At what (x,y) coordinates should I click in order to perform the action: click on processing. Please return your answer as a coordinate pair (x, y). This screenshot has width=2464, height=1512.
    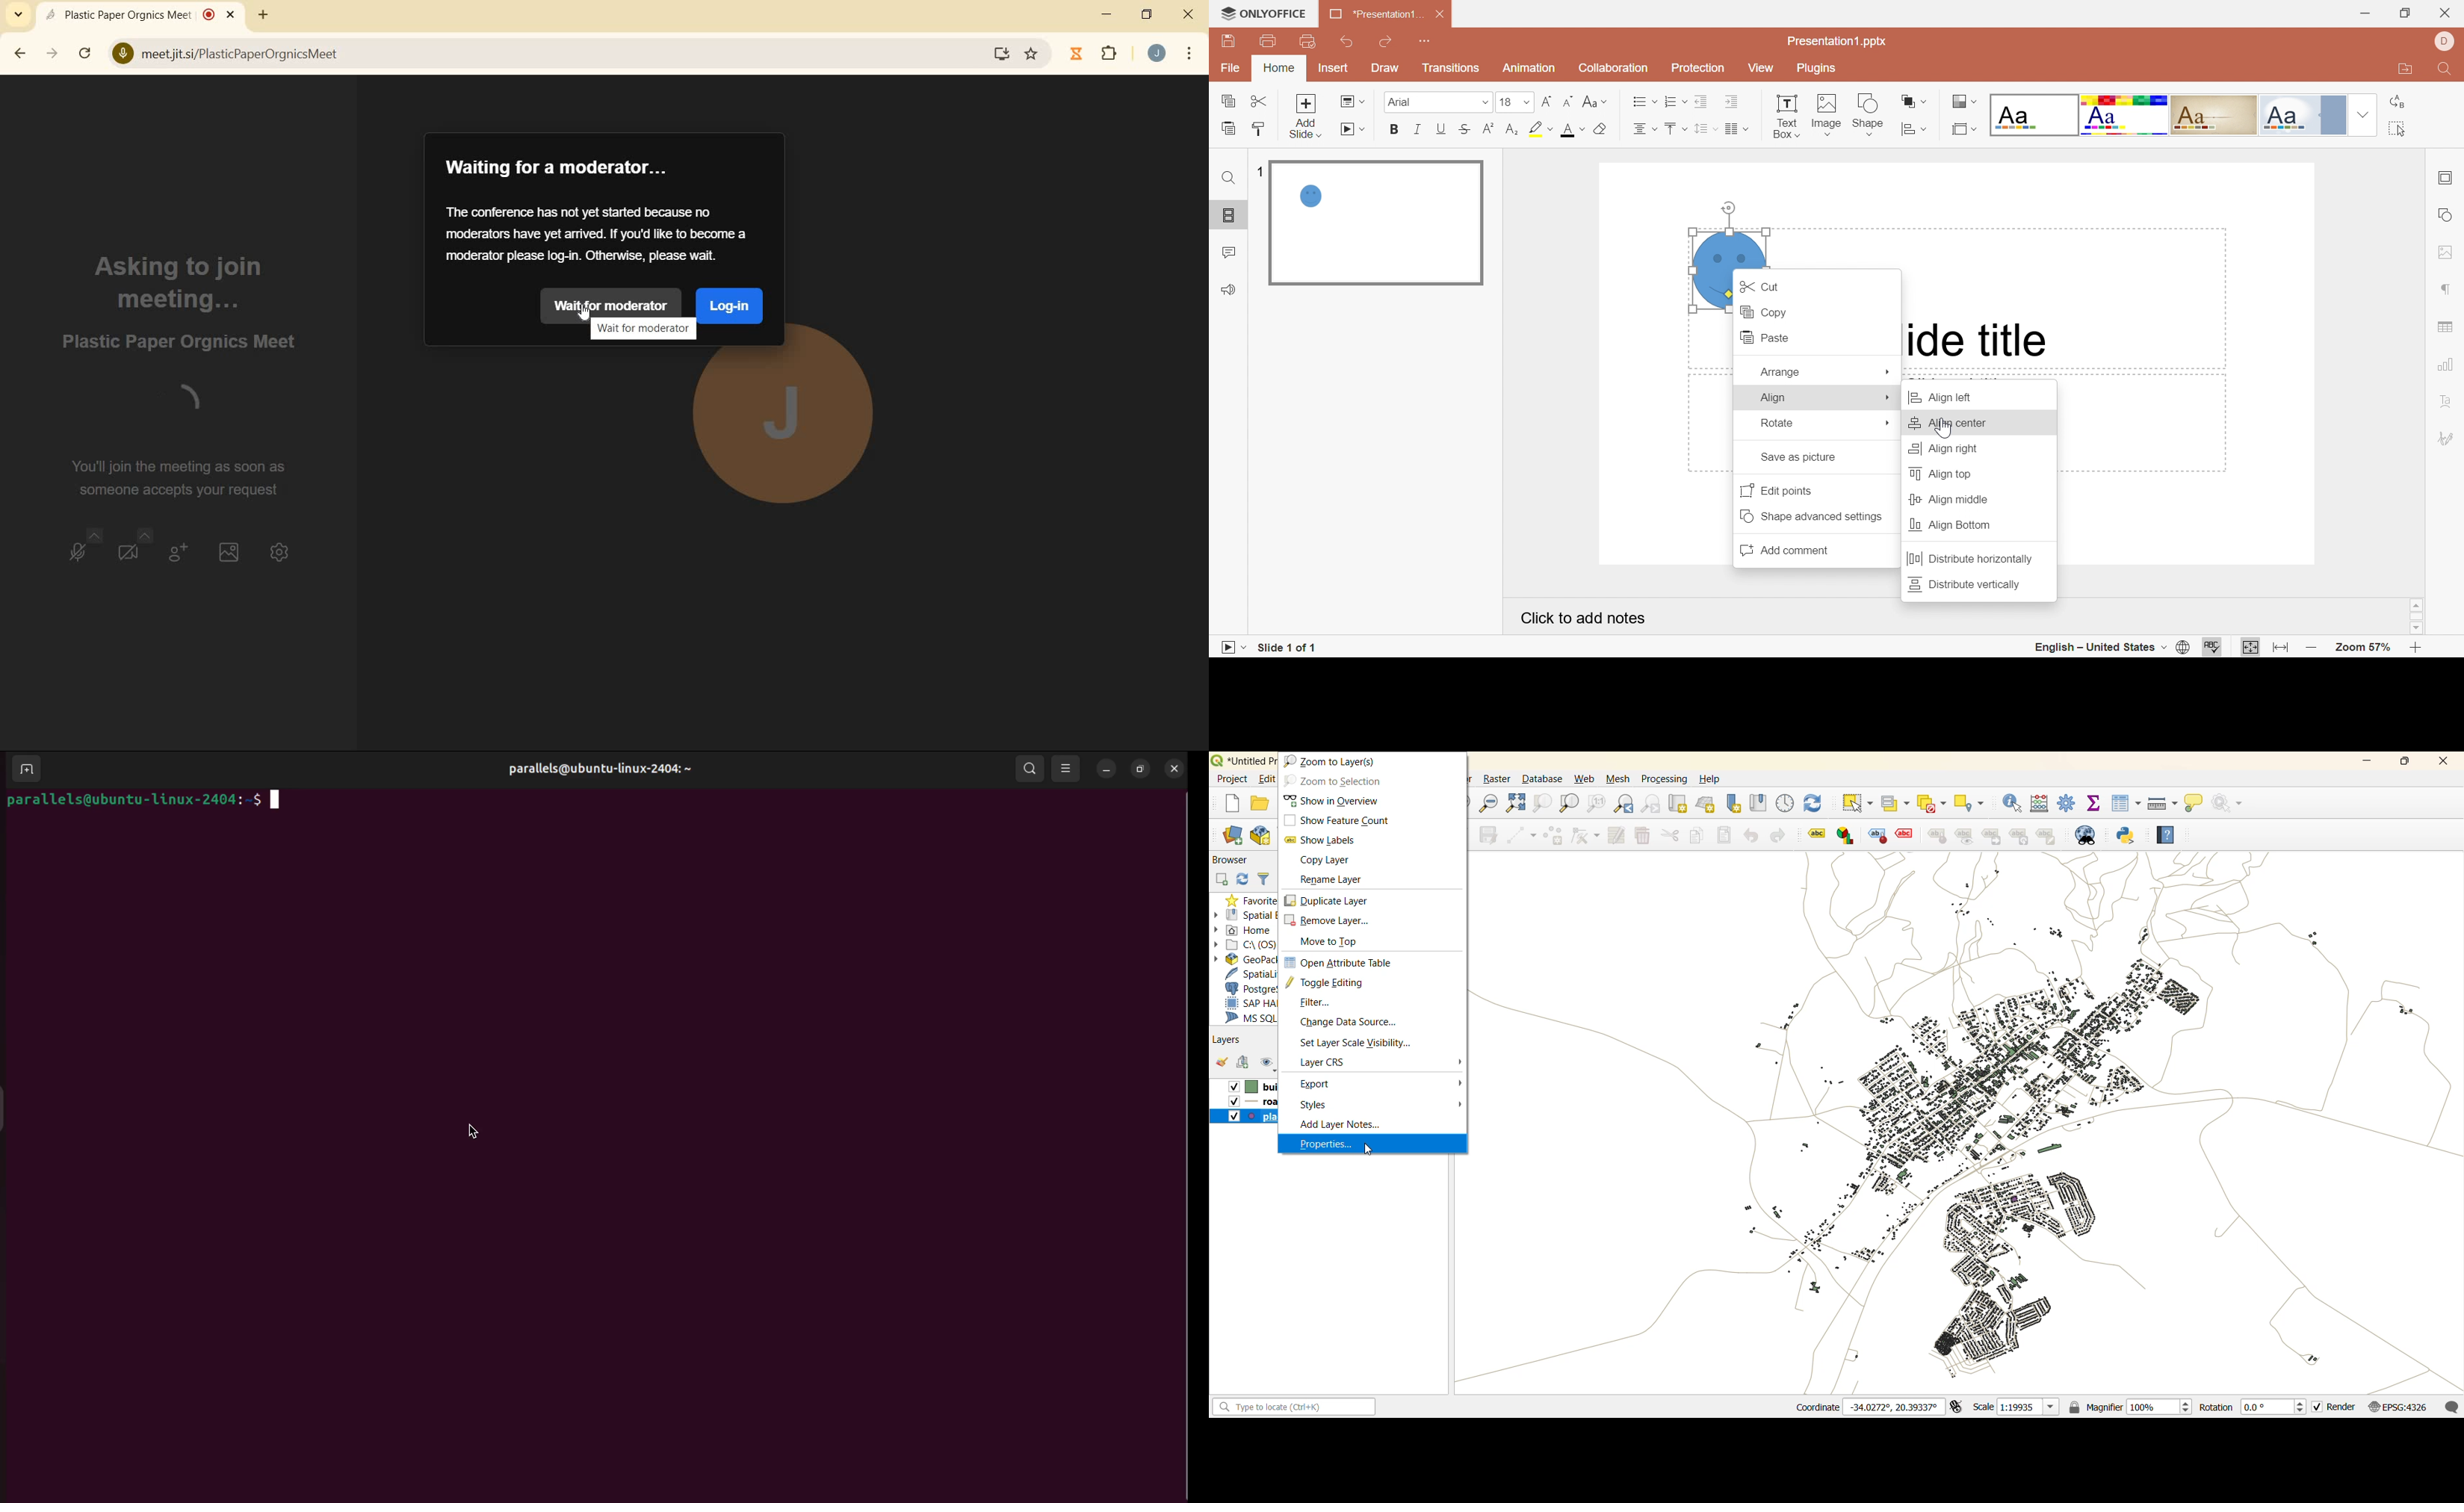
    Looking at the image, I should click on (1664, 780).